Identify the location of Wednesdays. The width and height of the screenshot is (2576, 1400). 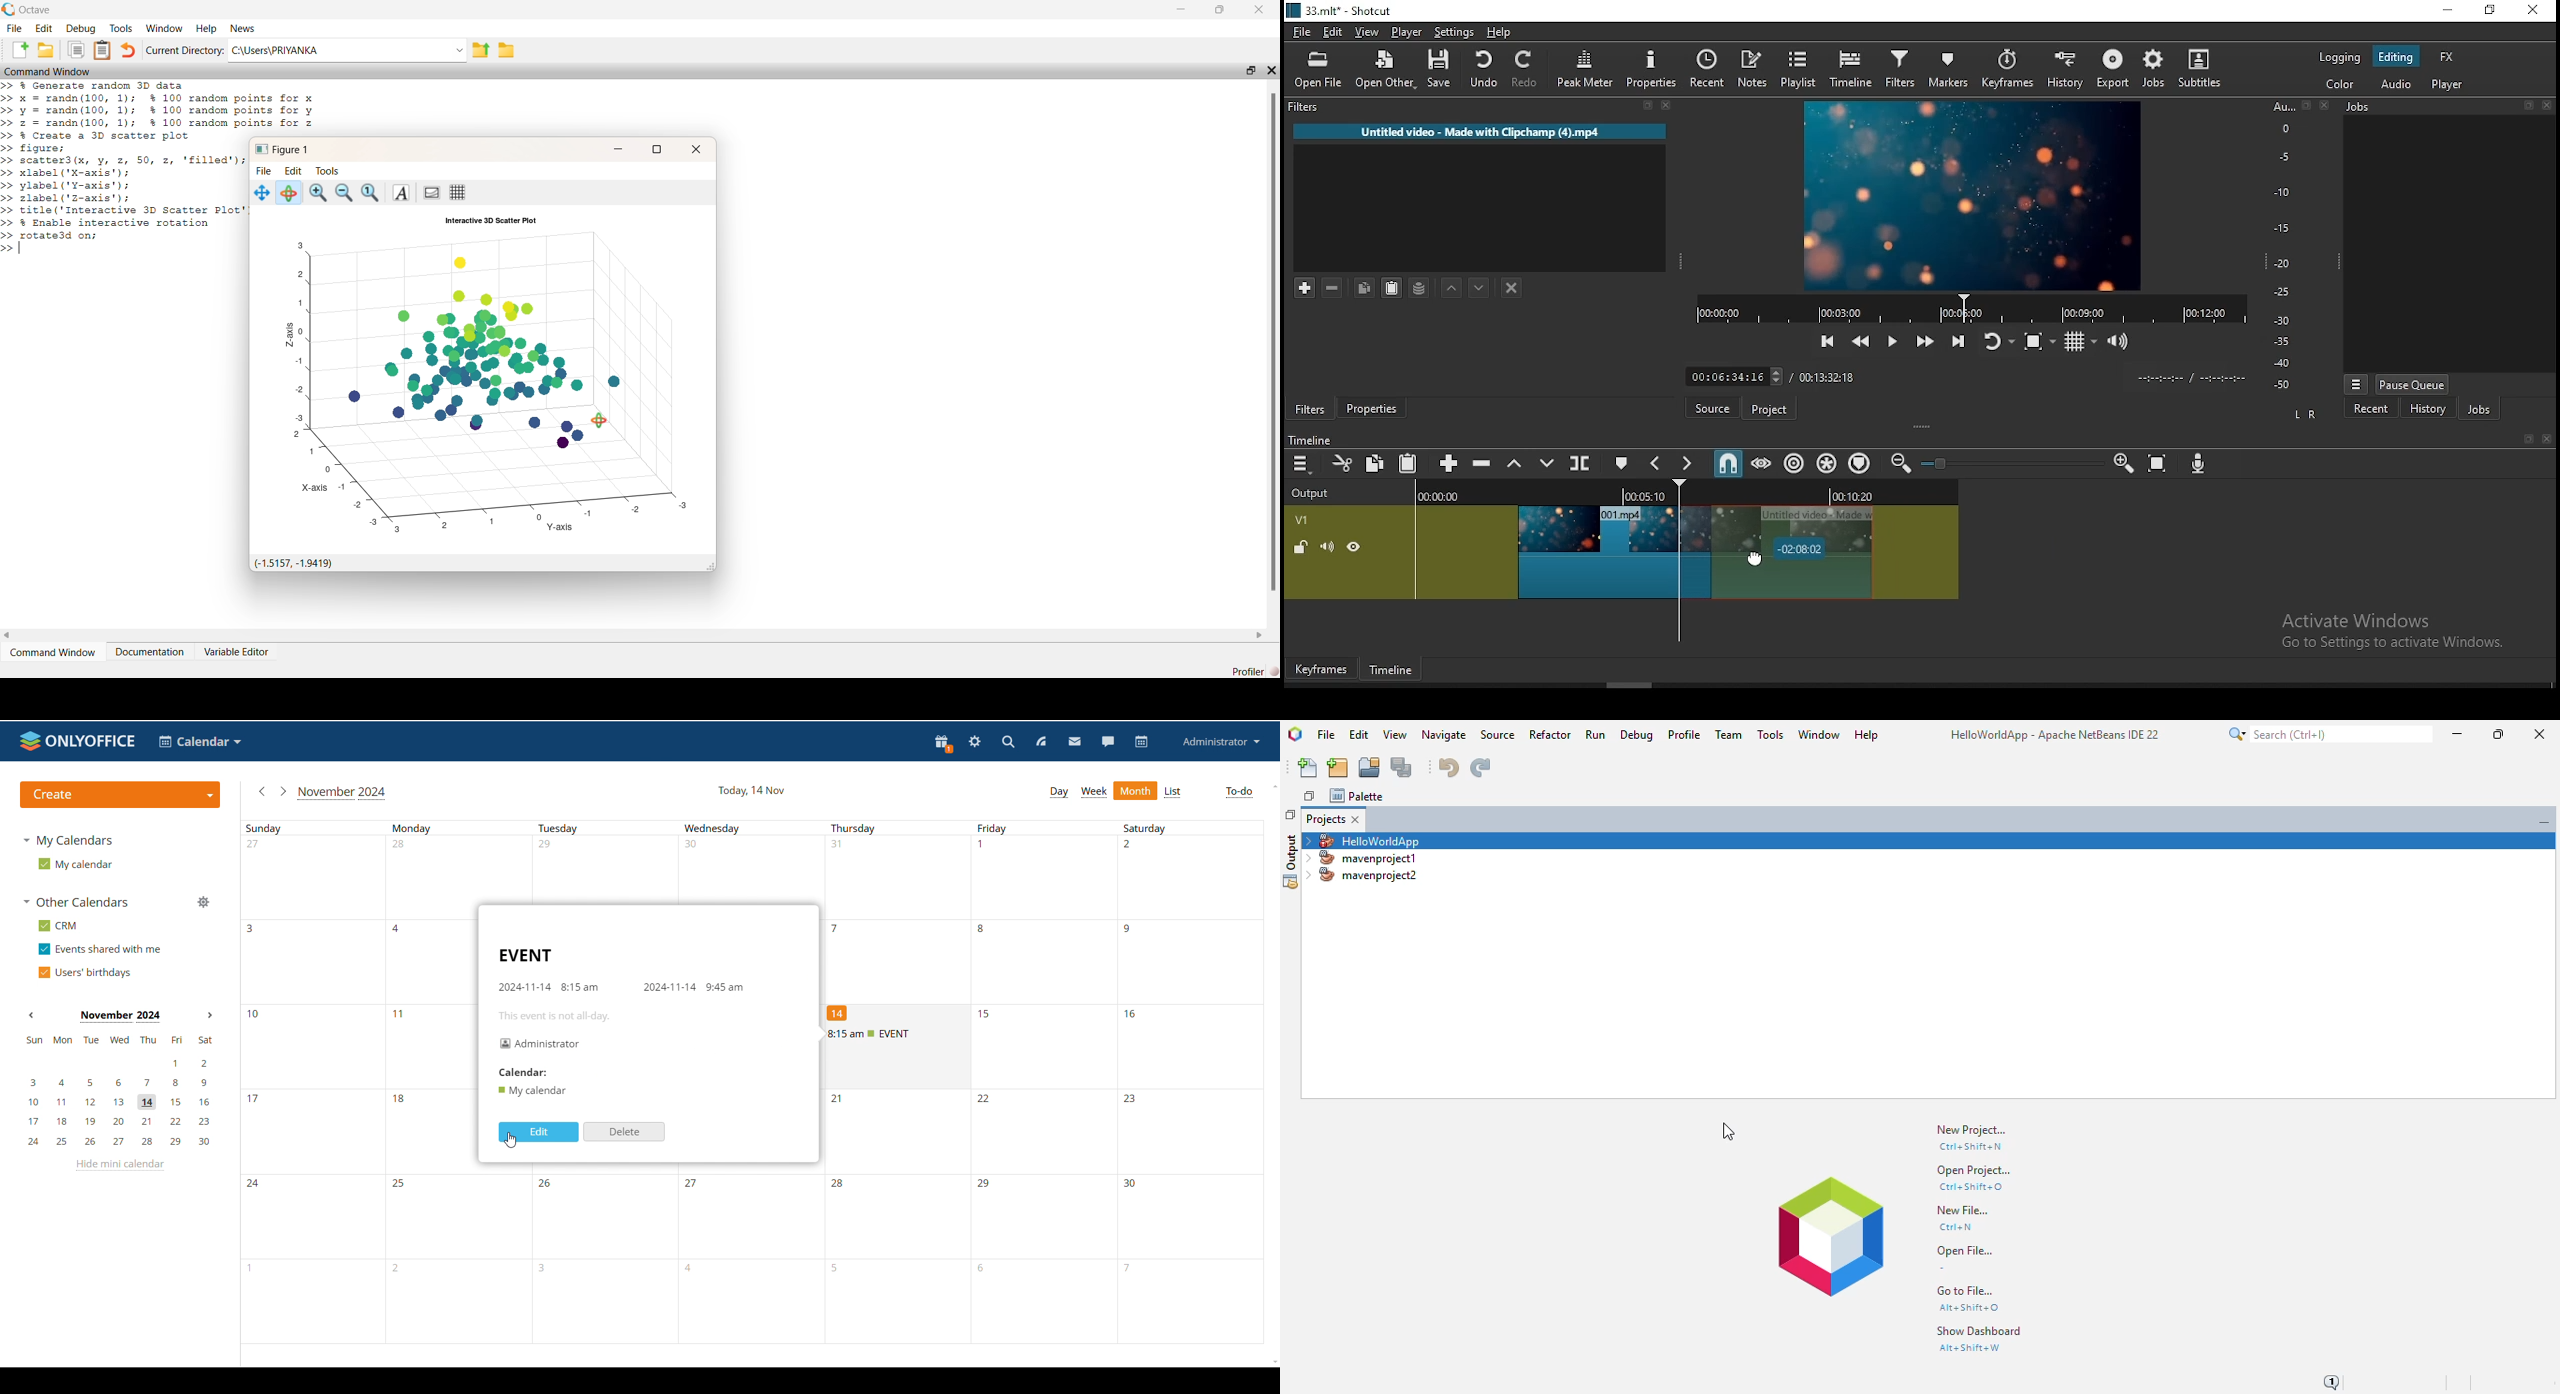
(762, 1302).